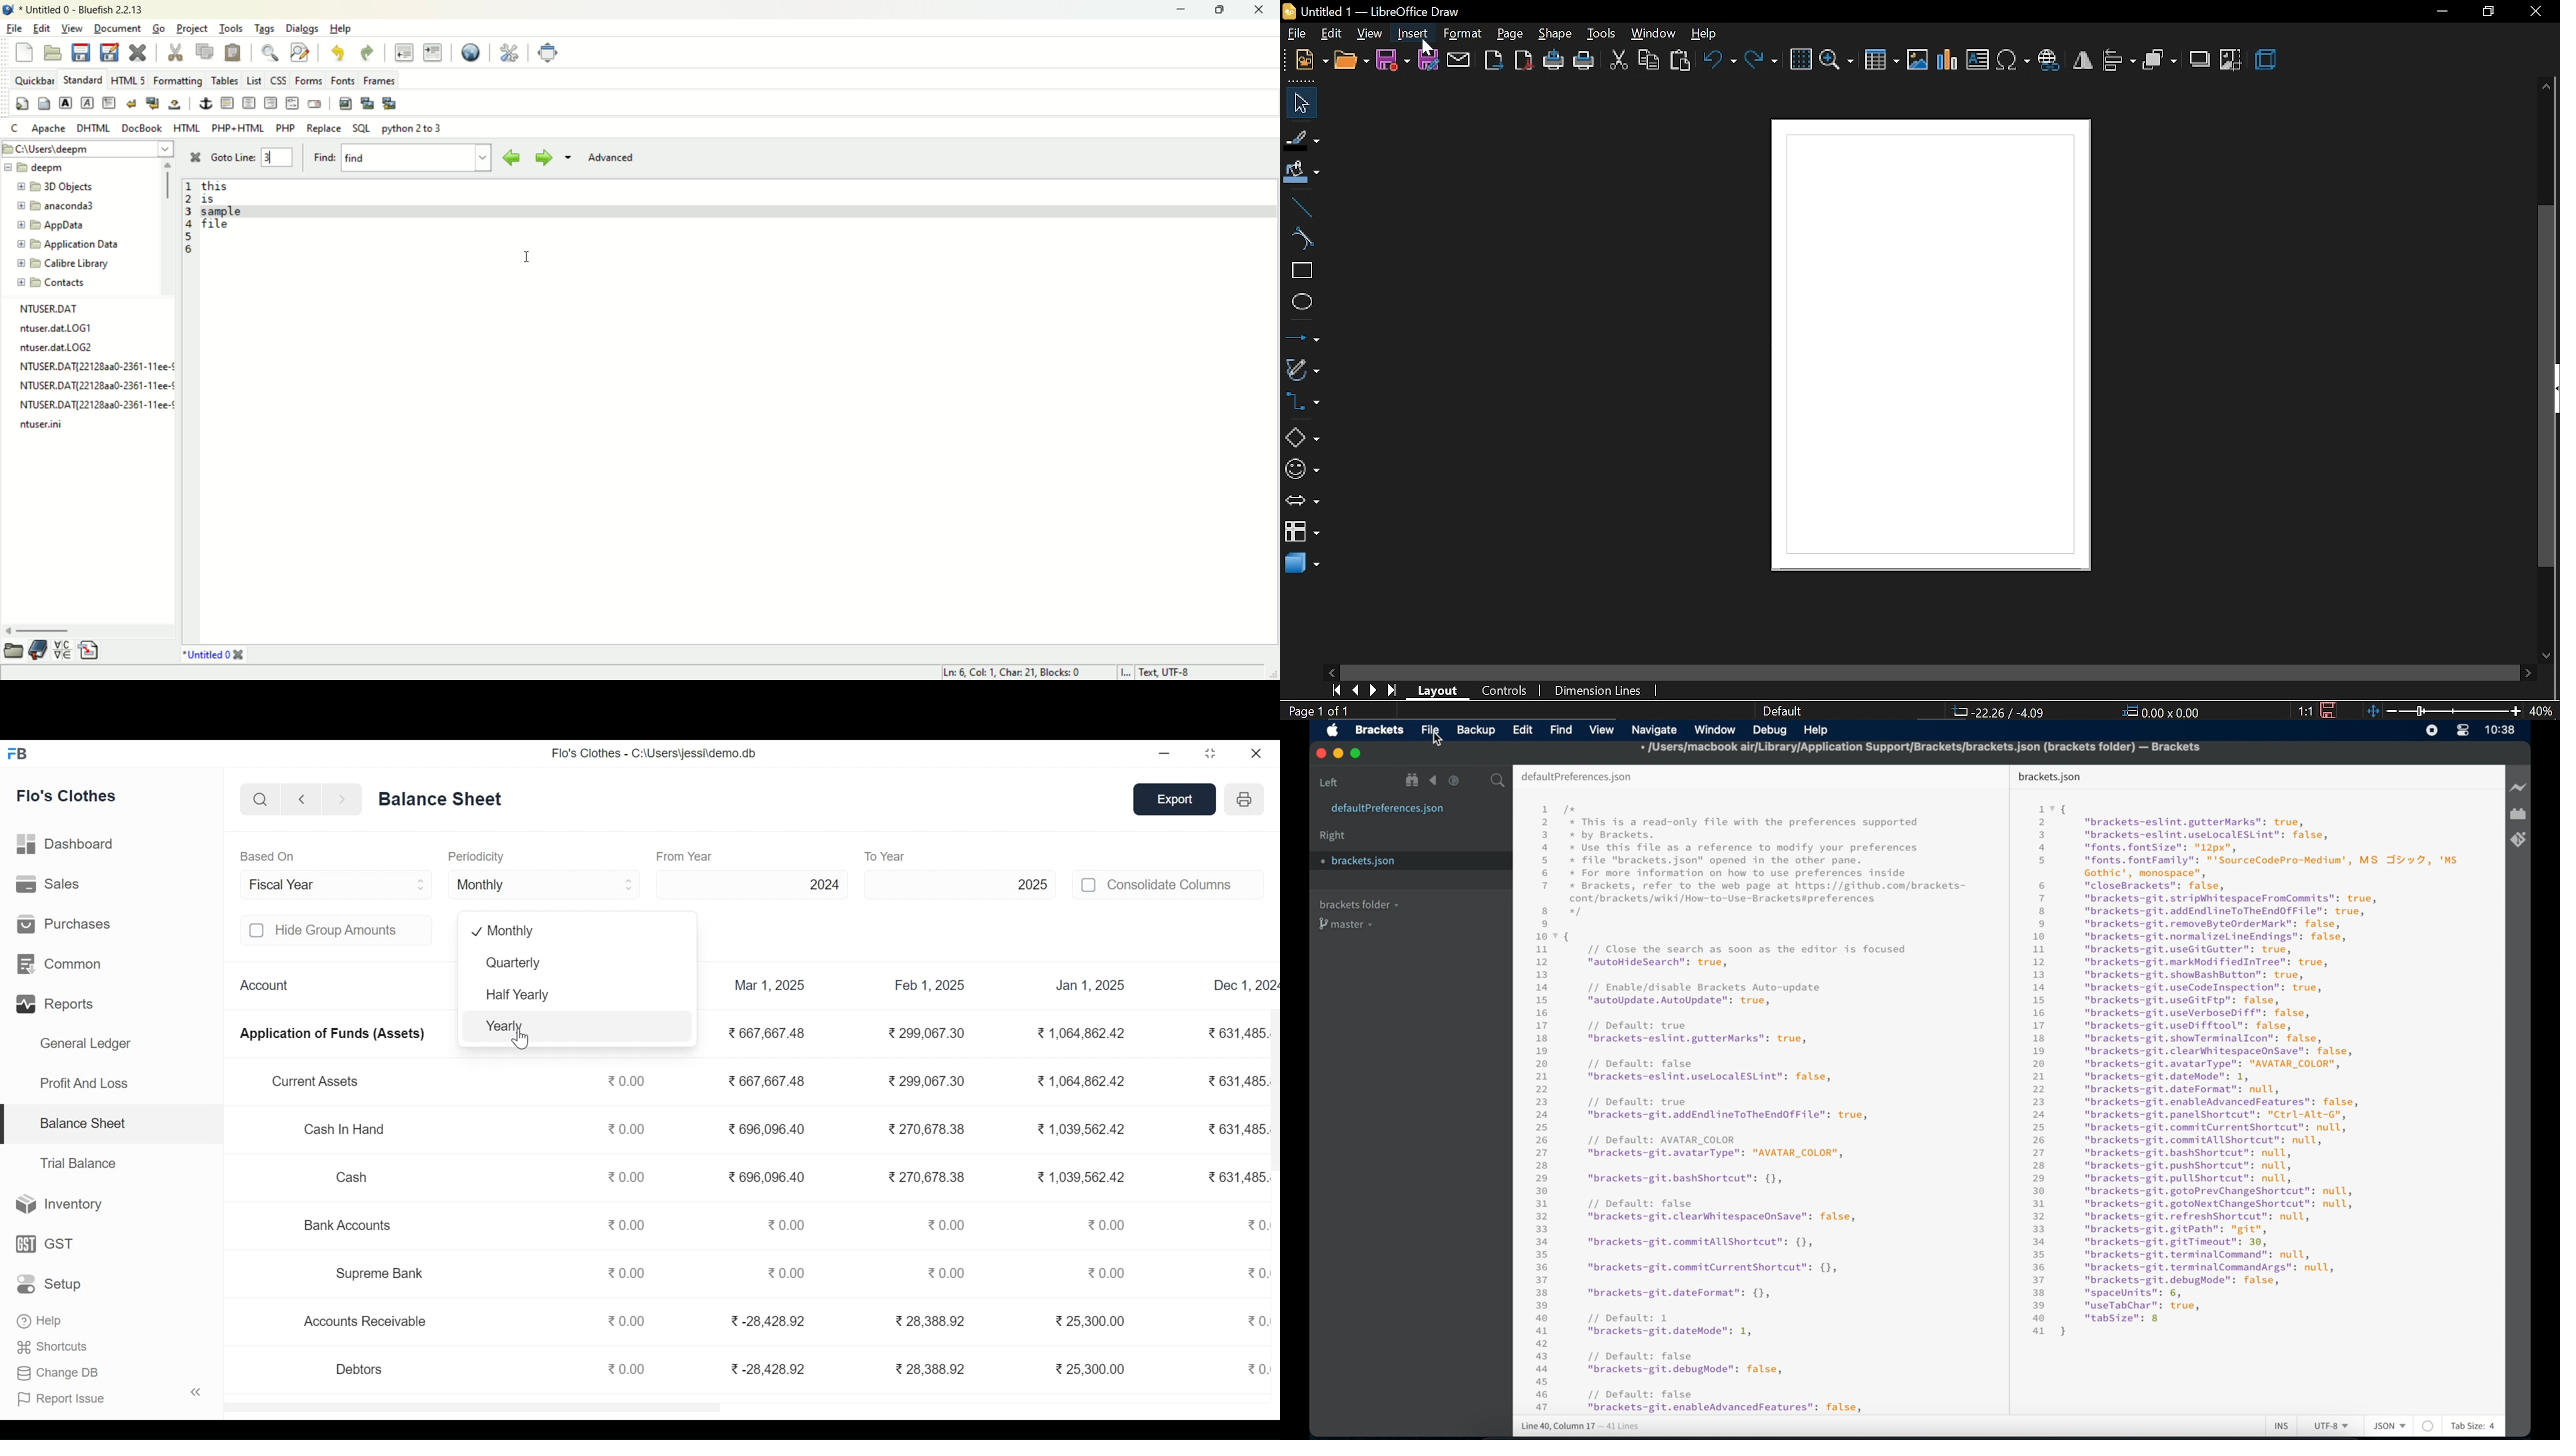 The image size is (2576, 1456). I want to click on search, so click(261, 801).